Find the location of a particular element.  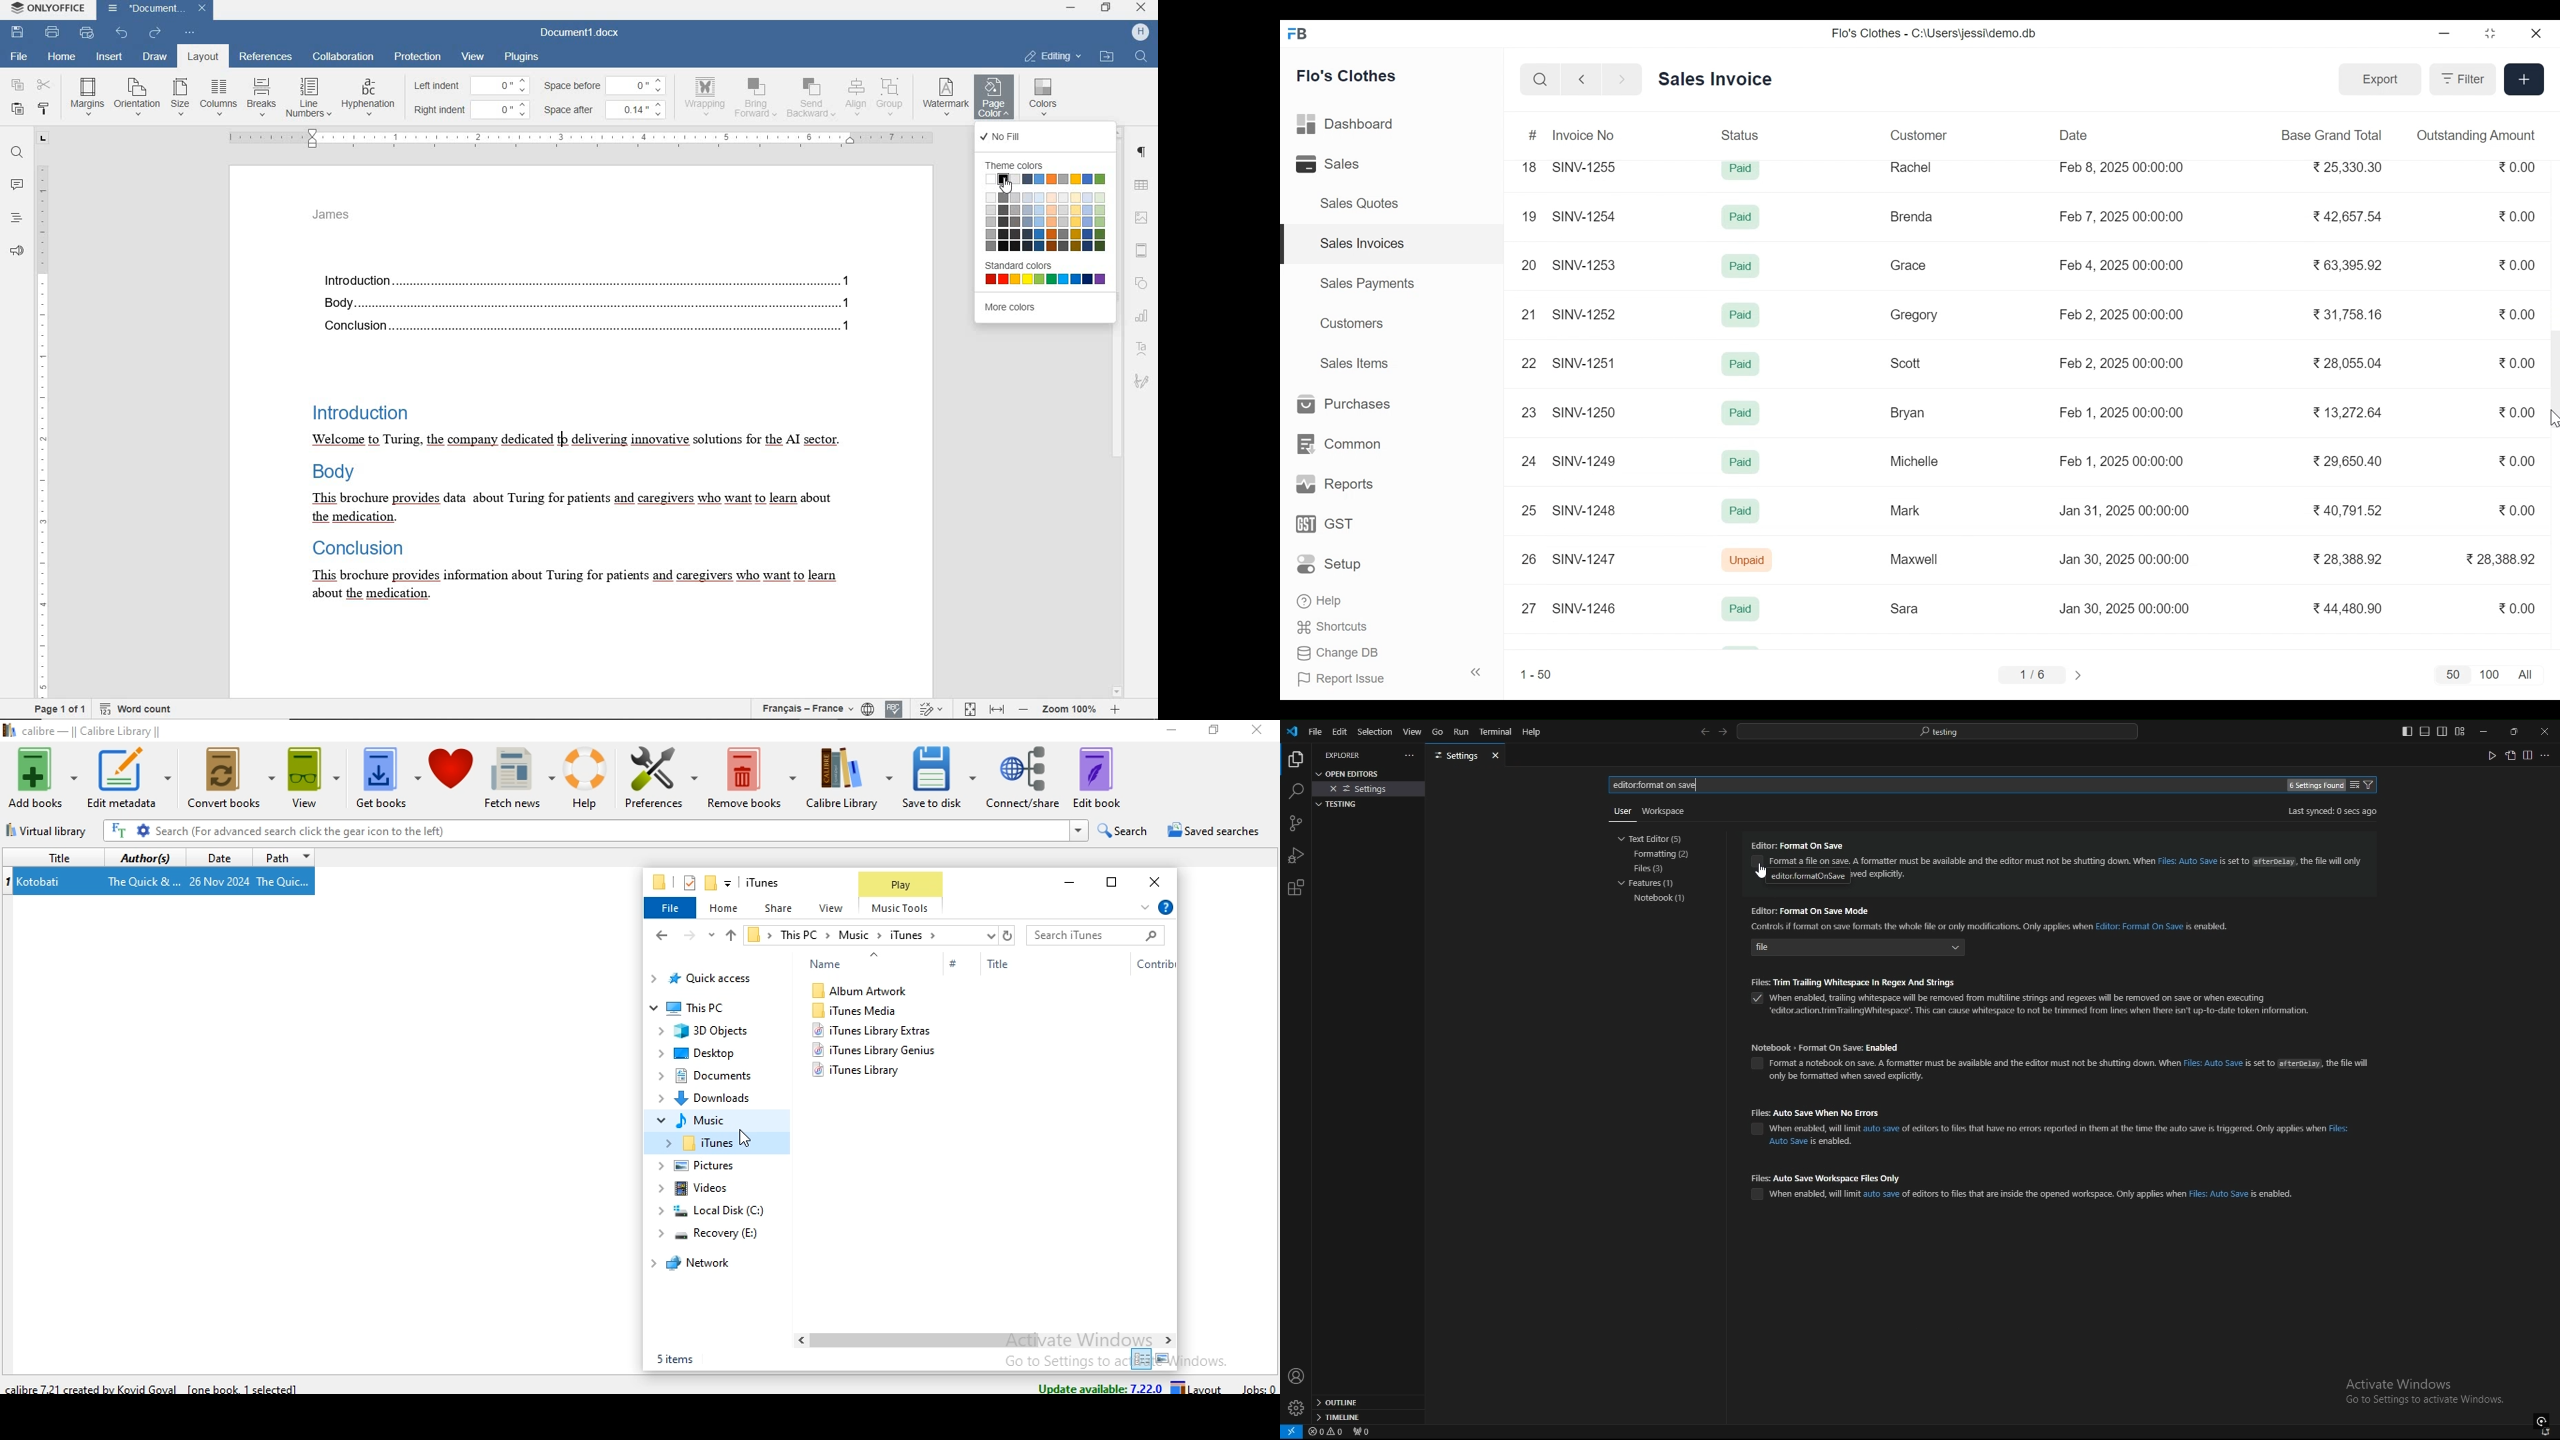

theme colors is located at coordinates (1042, 206).